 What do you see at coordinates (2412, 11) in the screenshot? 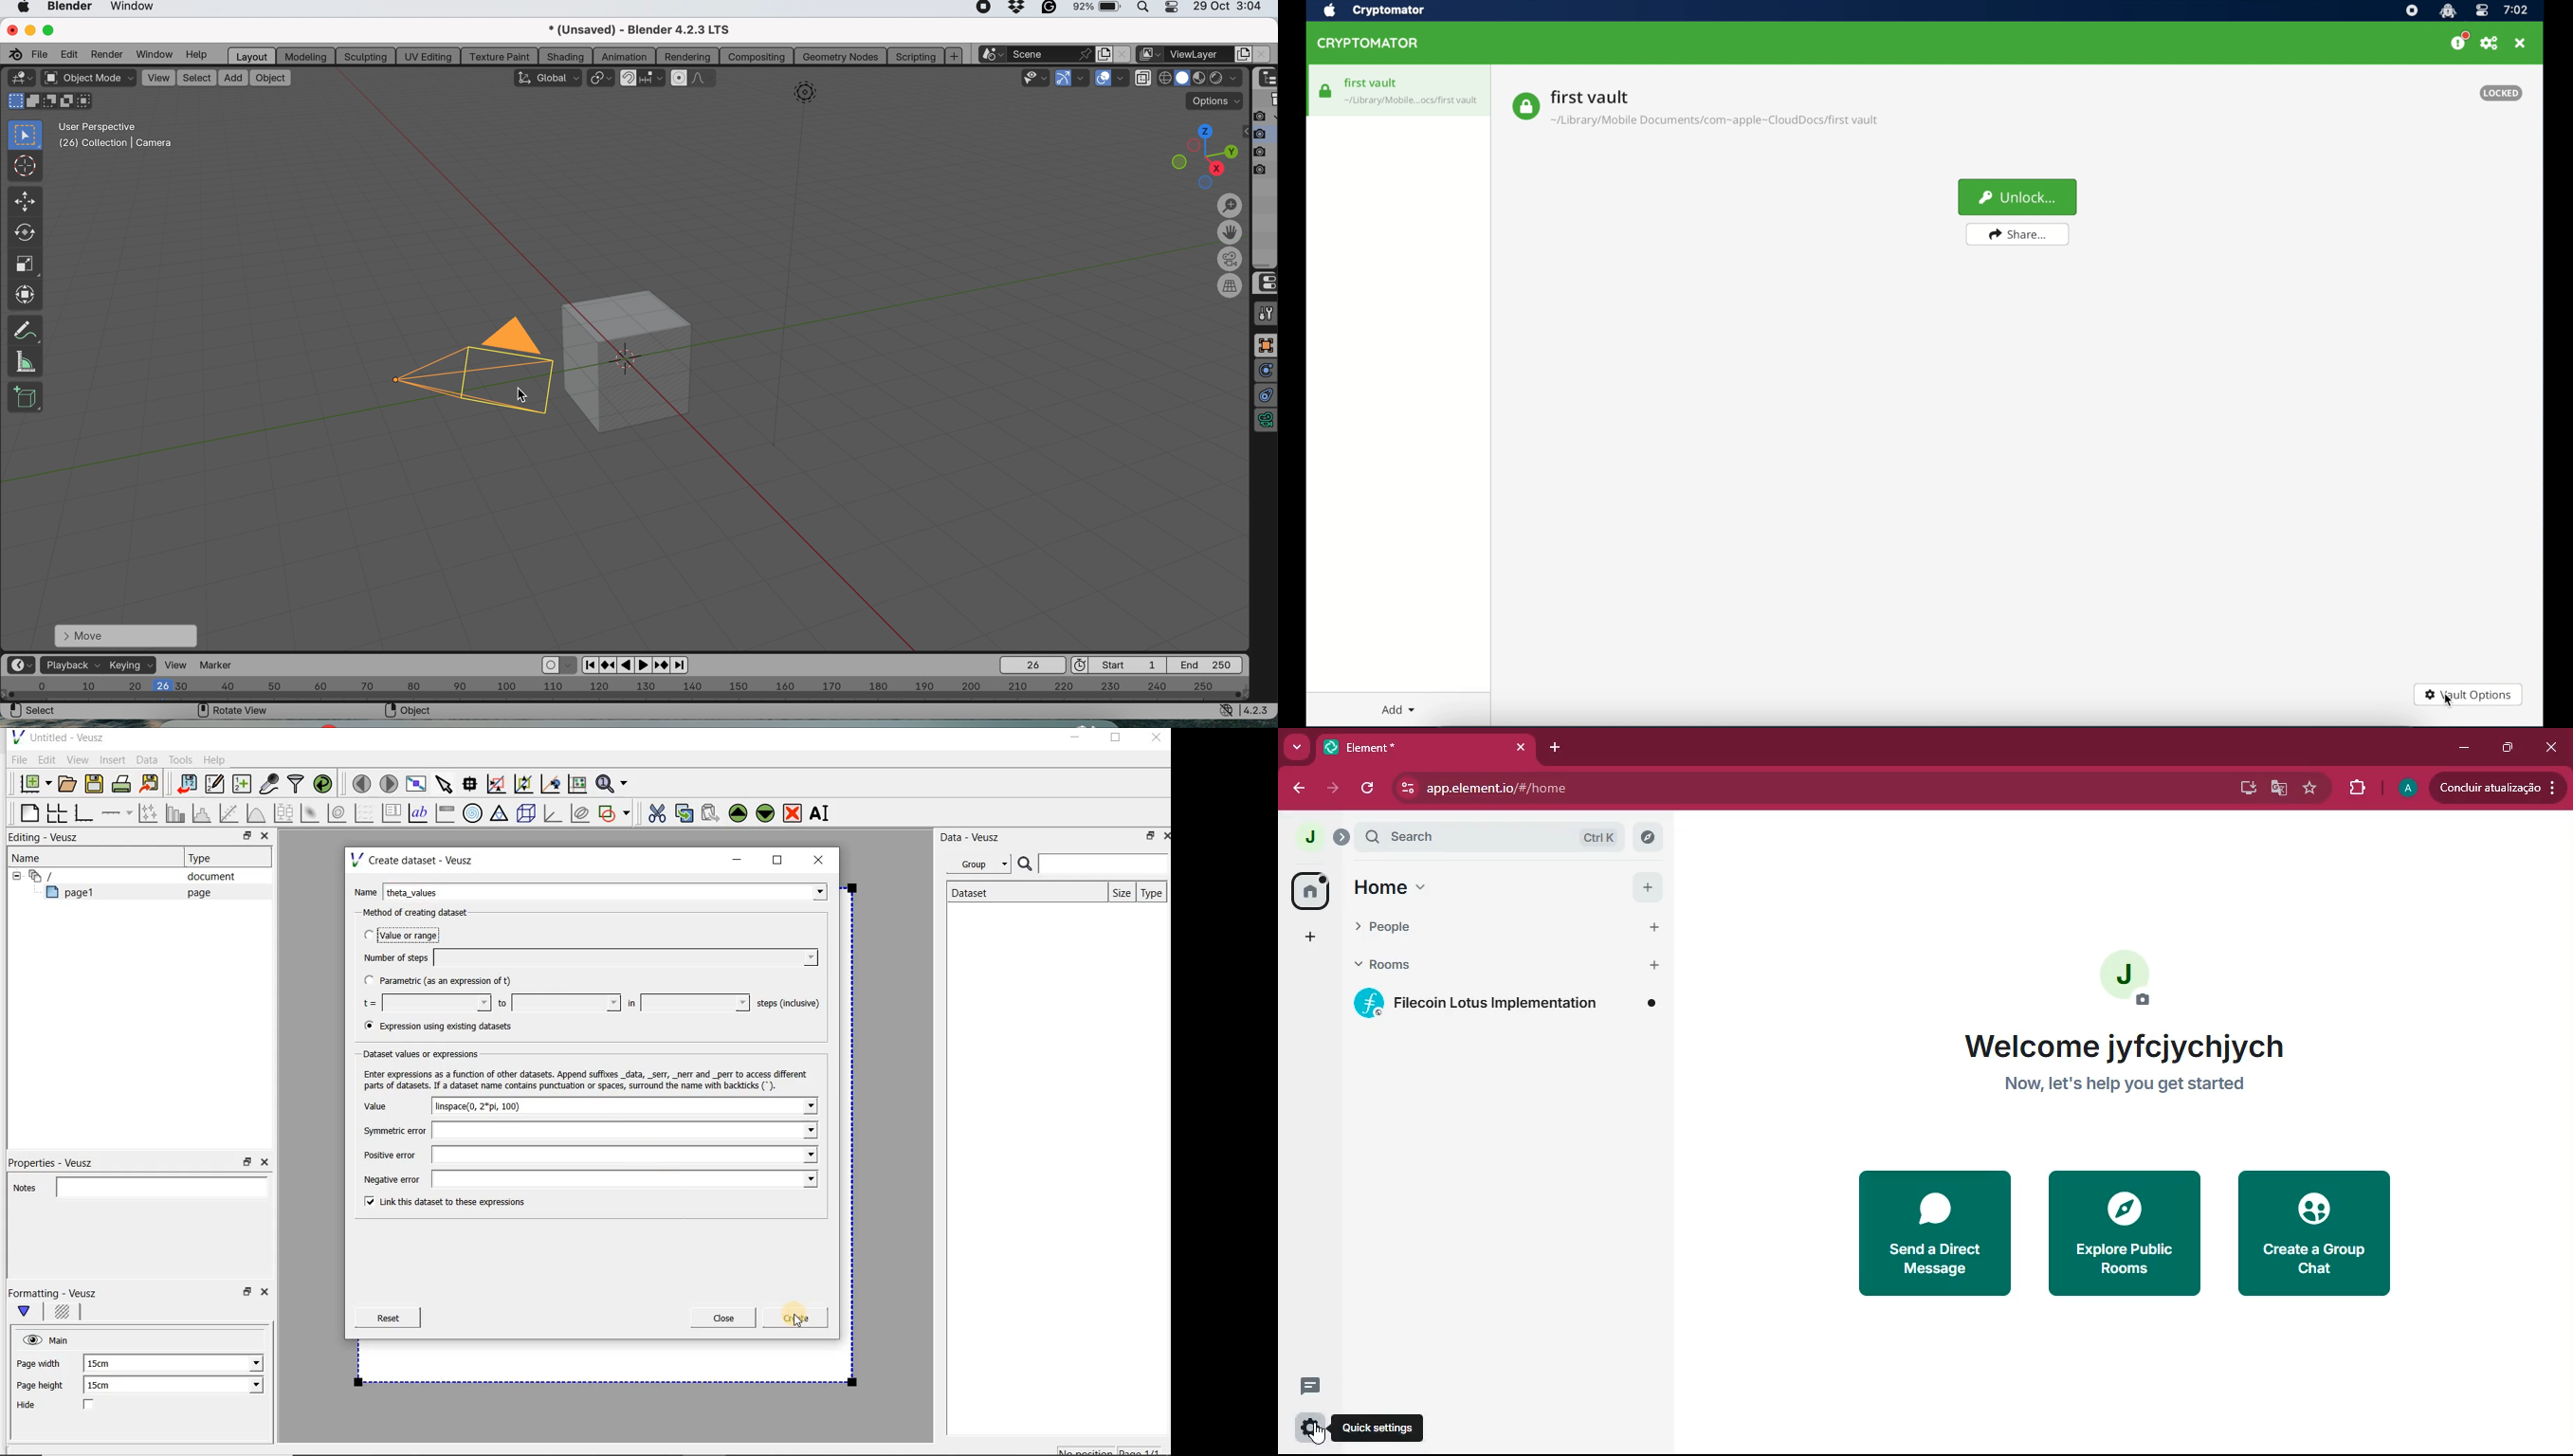
I see `screen recorder icon` at bounding box center [2412, 11].